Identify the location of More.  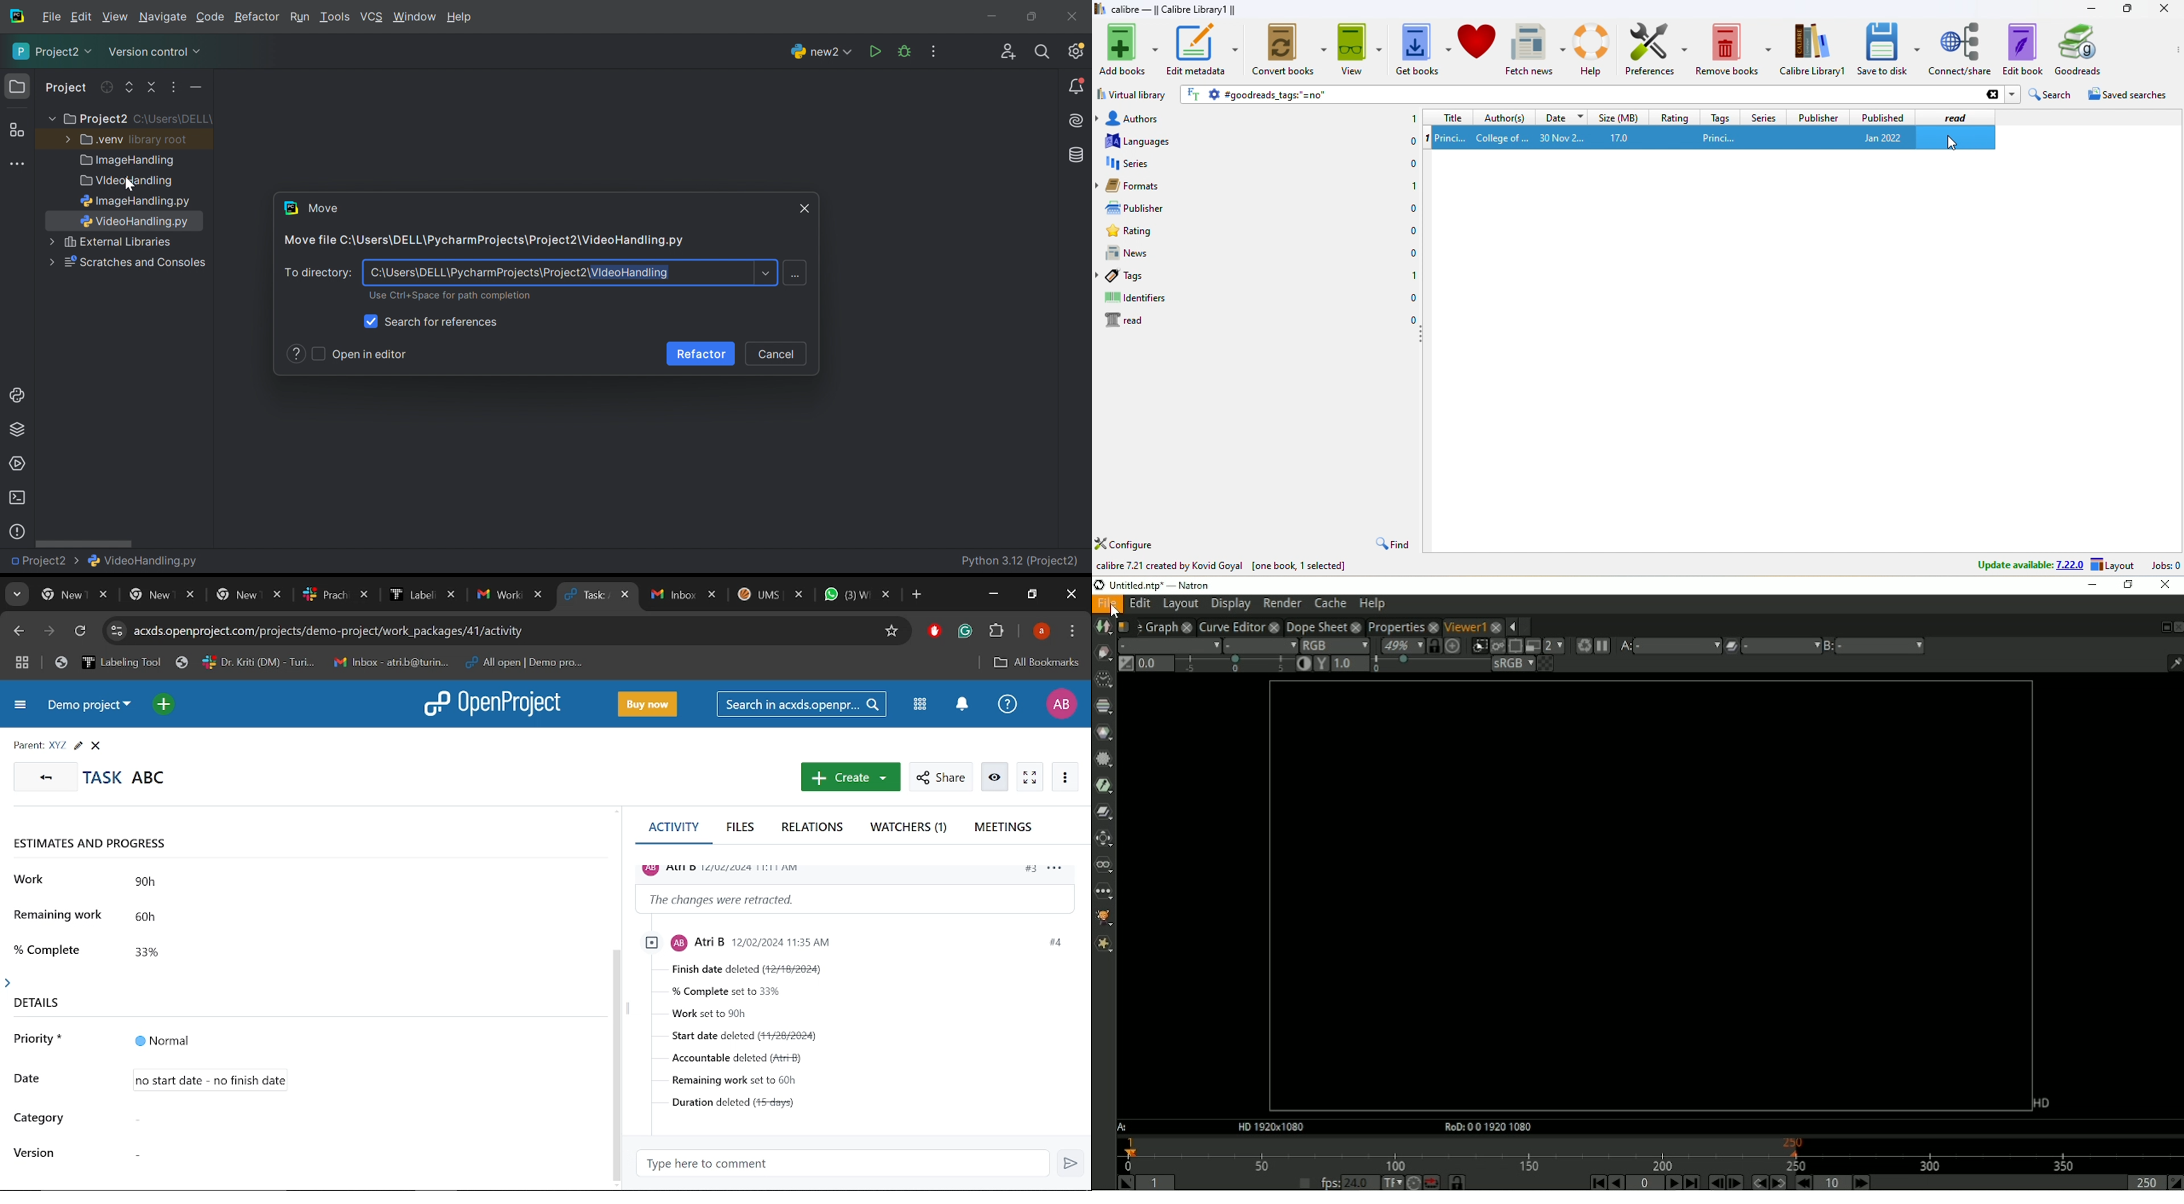
(49, 119).